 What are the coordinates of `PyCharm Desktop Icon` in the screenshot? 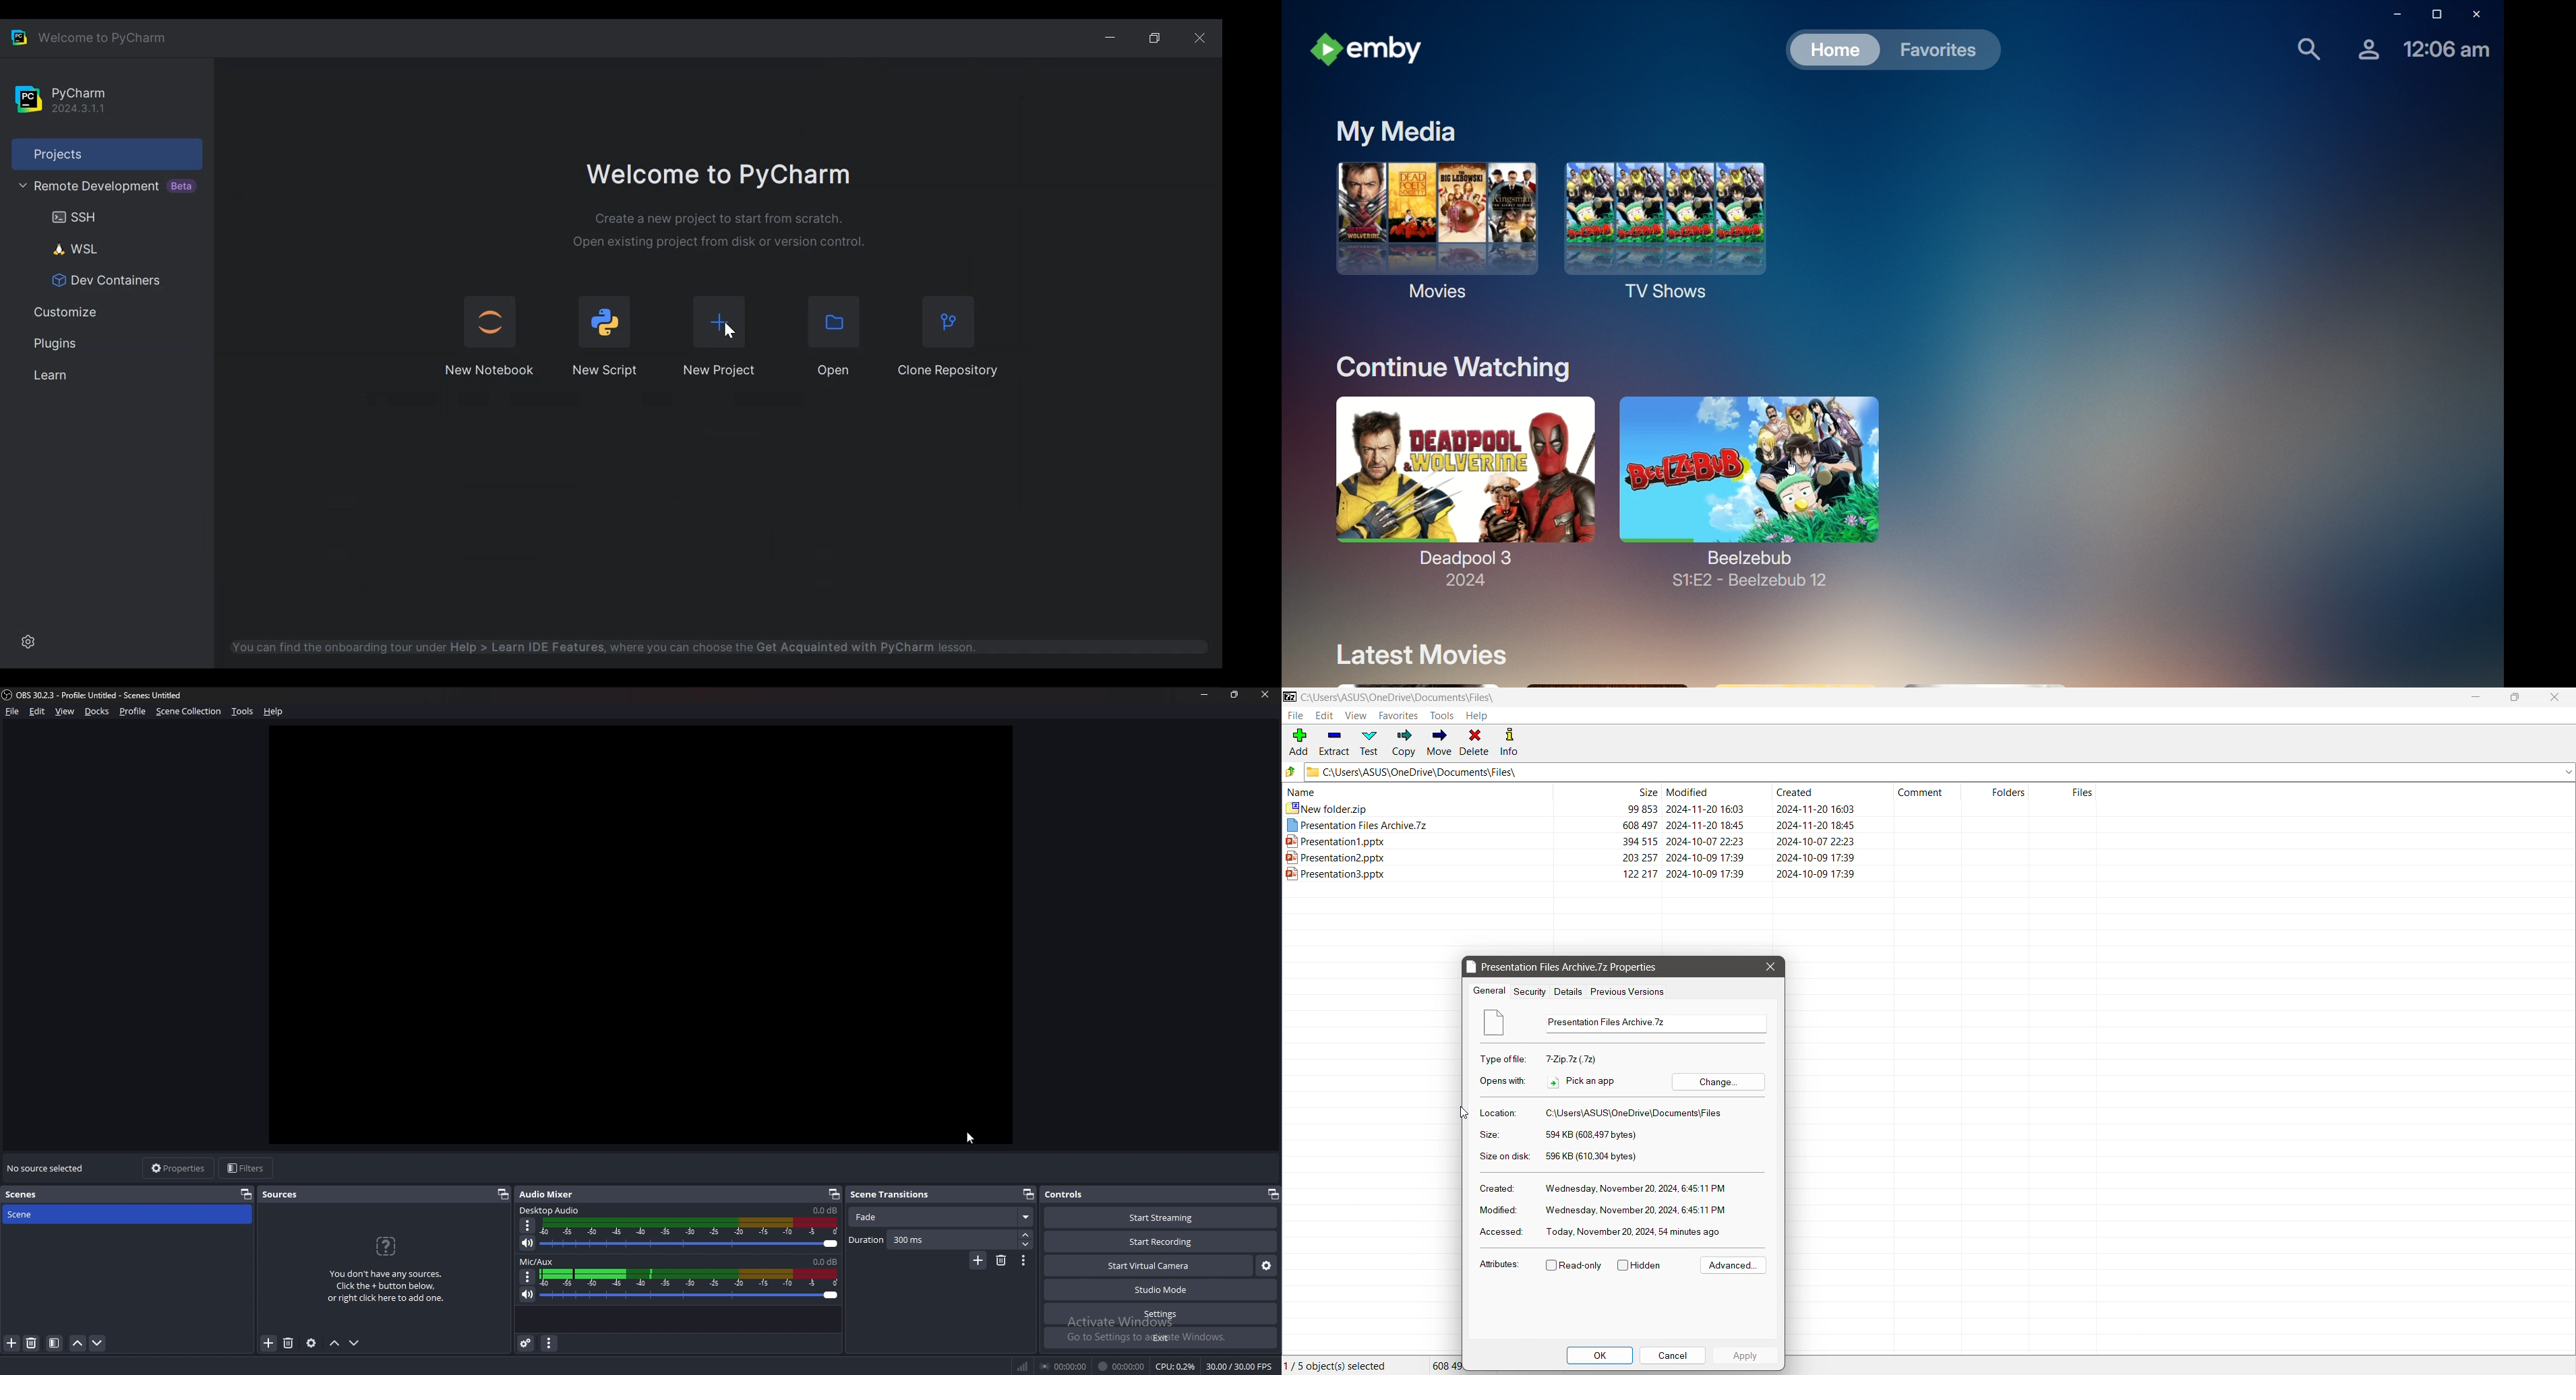 It's located at (28, 100).